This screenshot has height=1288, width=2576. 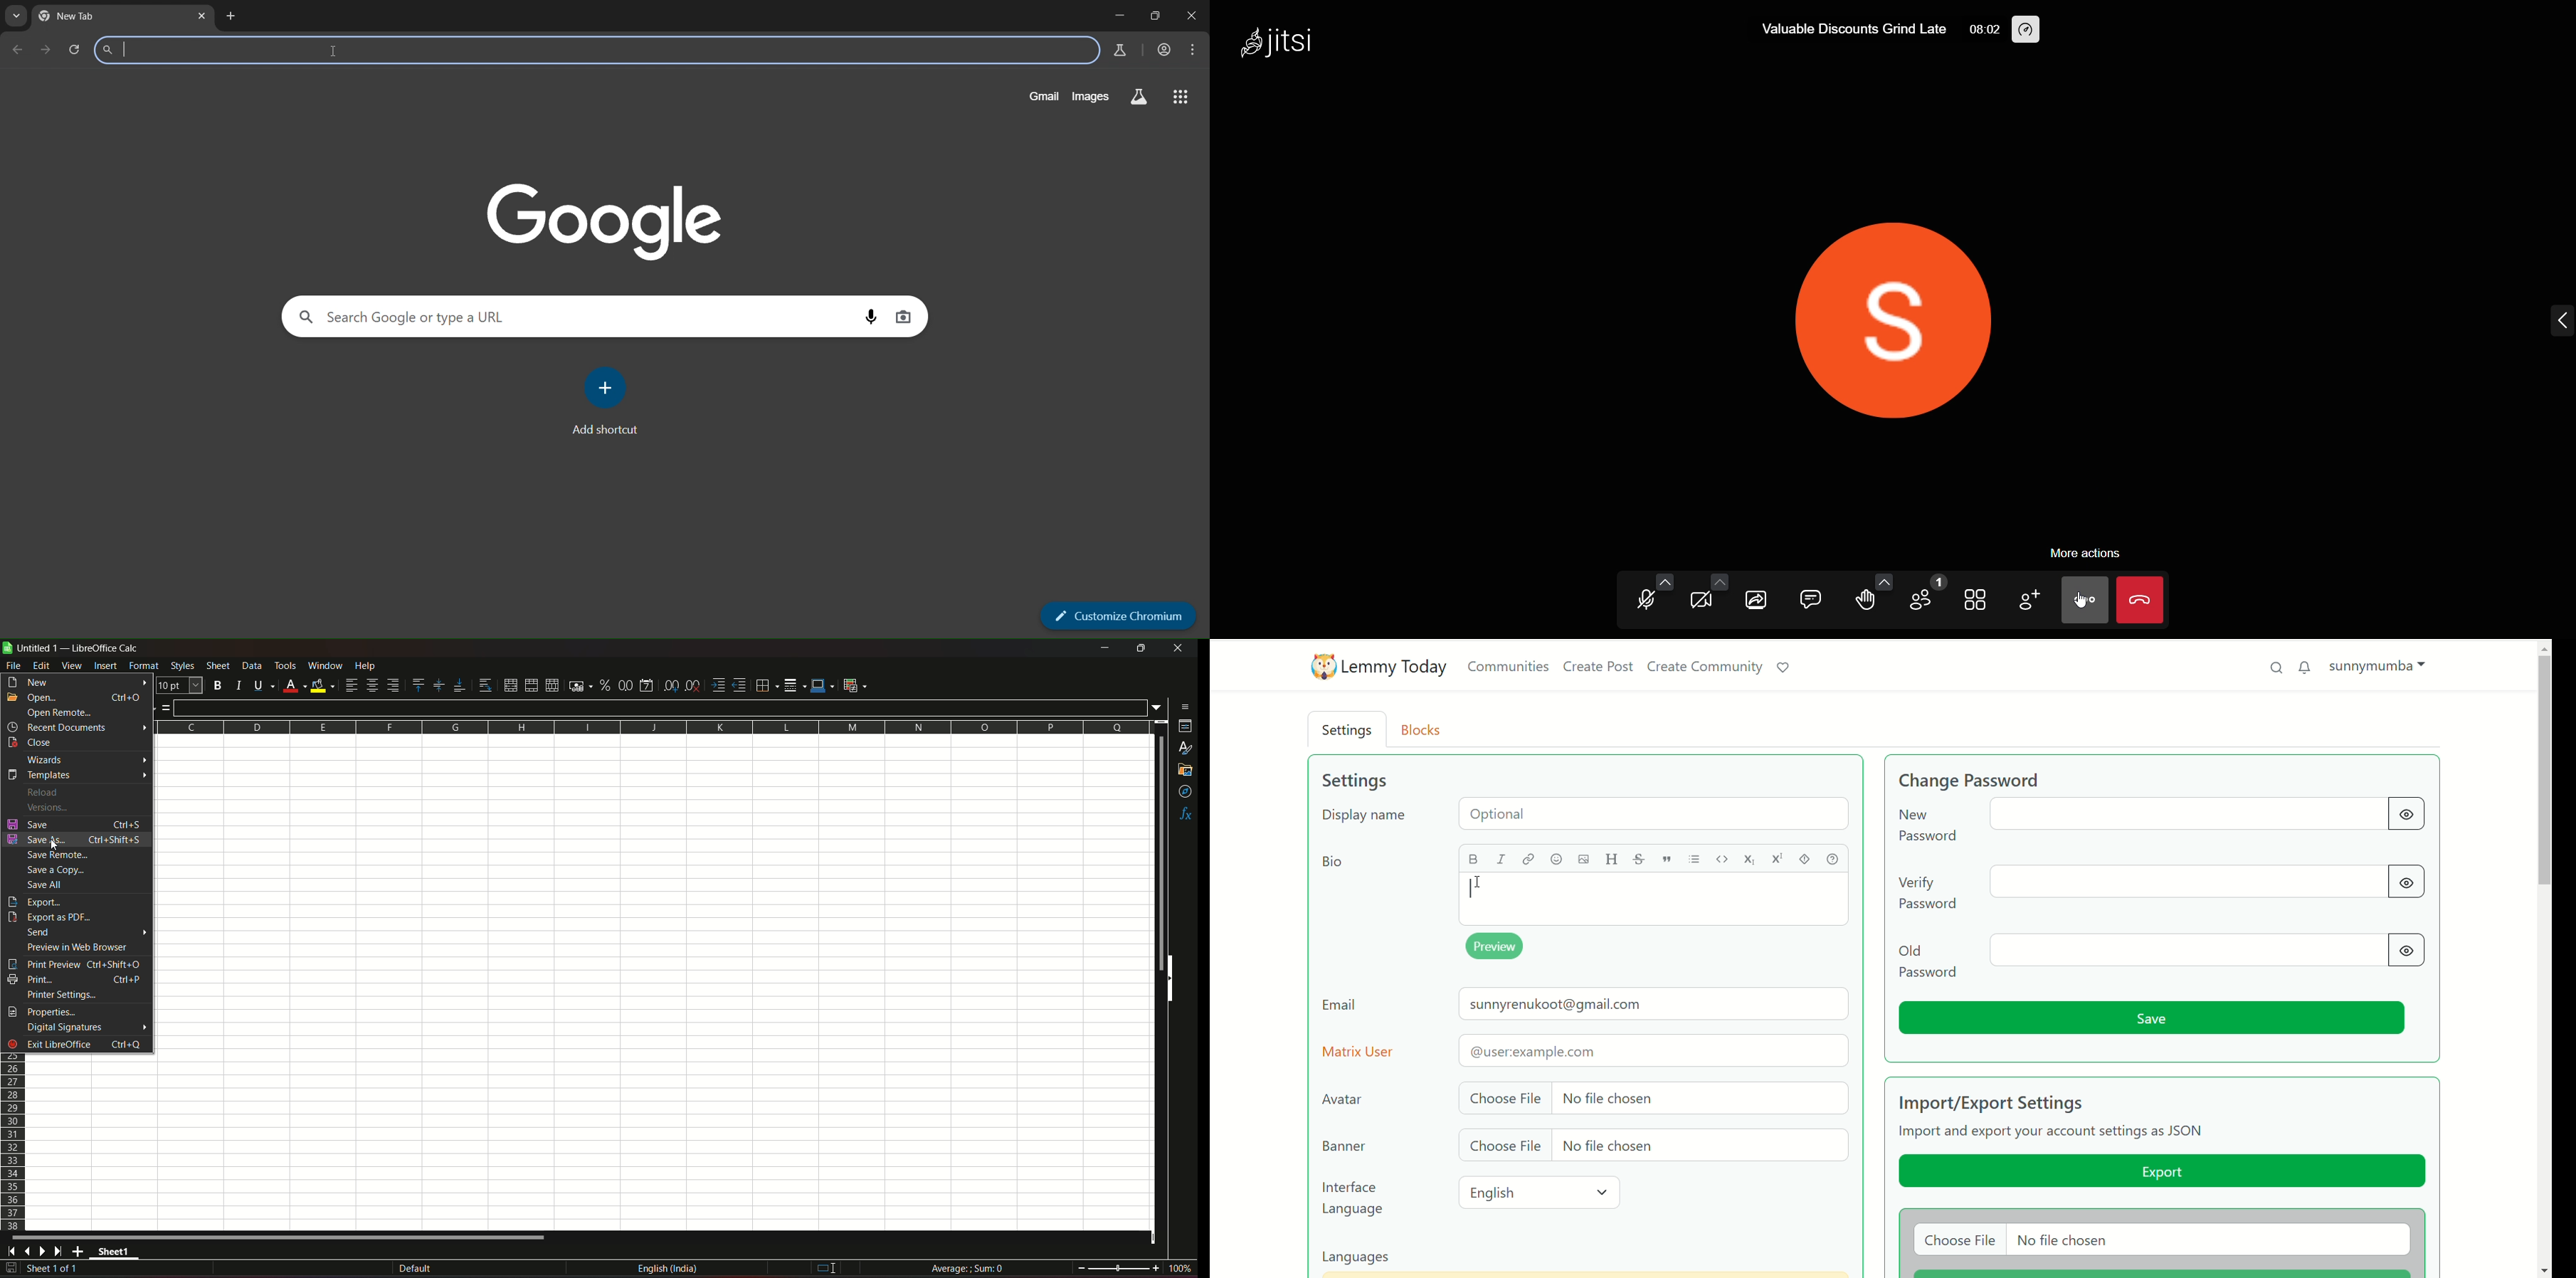 I want to click on blocks, so click(x=1426, y=728).